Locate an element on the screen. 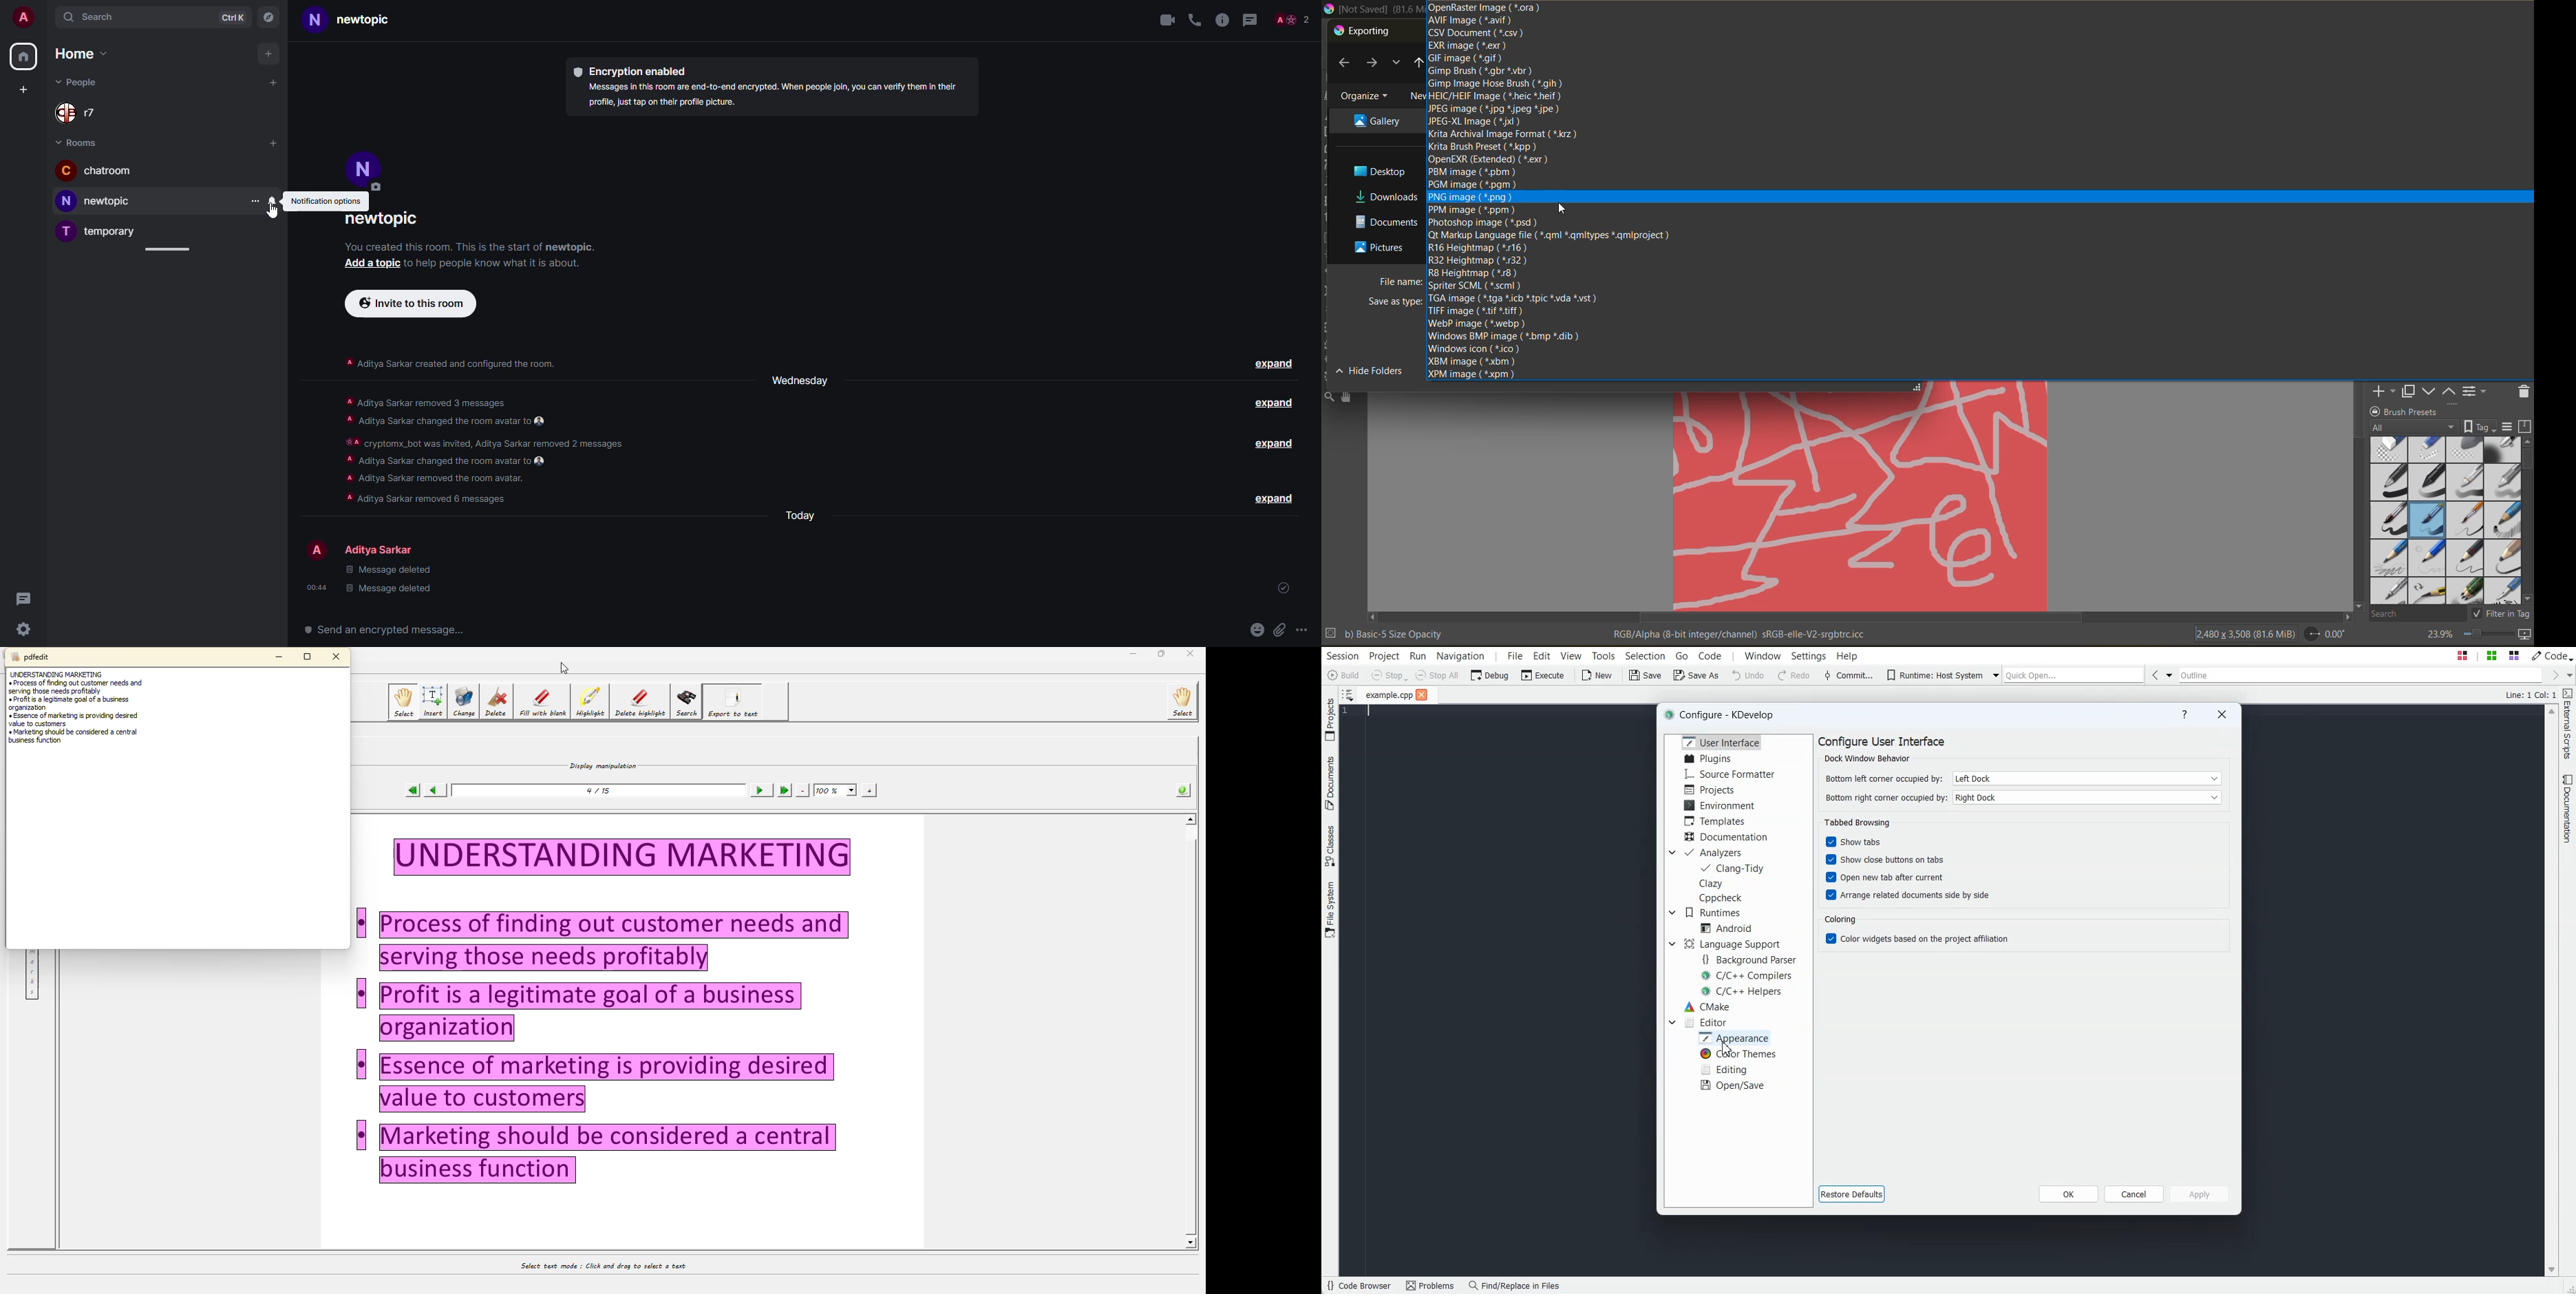  file name and app name is located at coordinates (1372, 9).